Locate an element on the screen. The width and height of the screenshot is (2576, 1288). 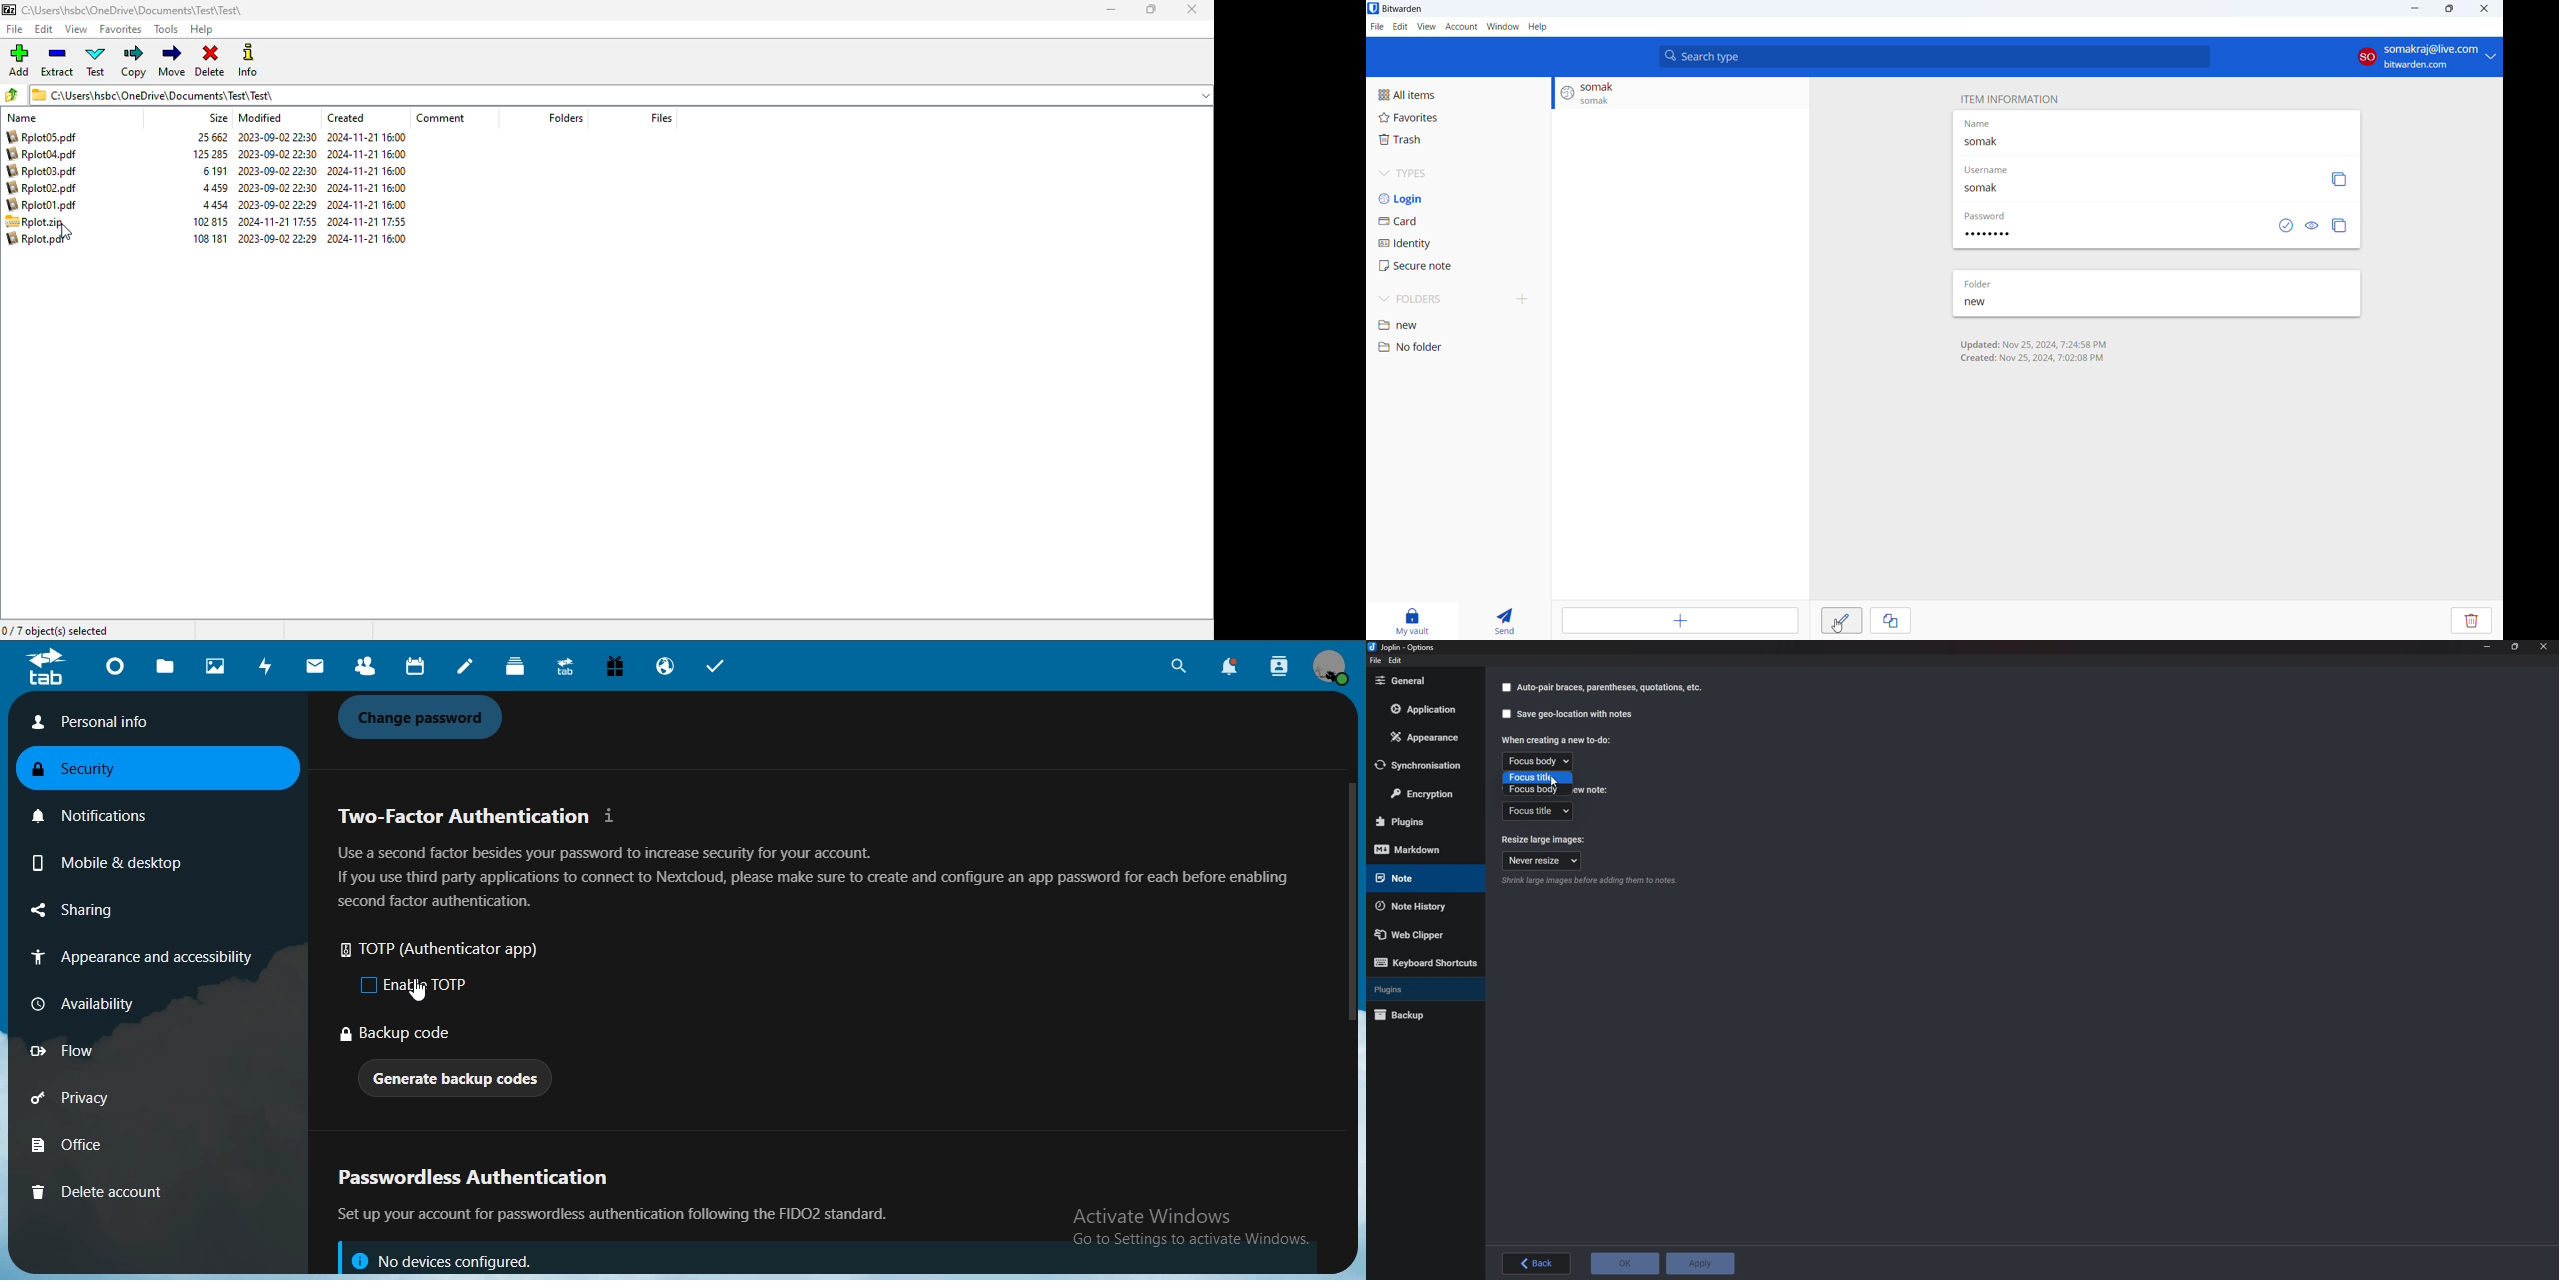
o K is located at coordinates (1625, 1263).